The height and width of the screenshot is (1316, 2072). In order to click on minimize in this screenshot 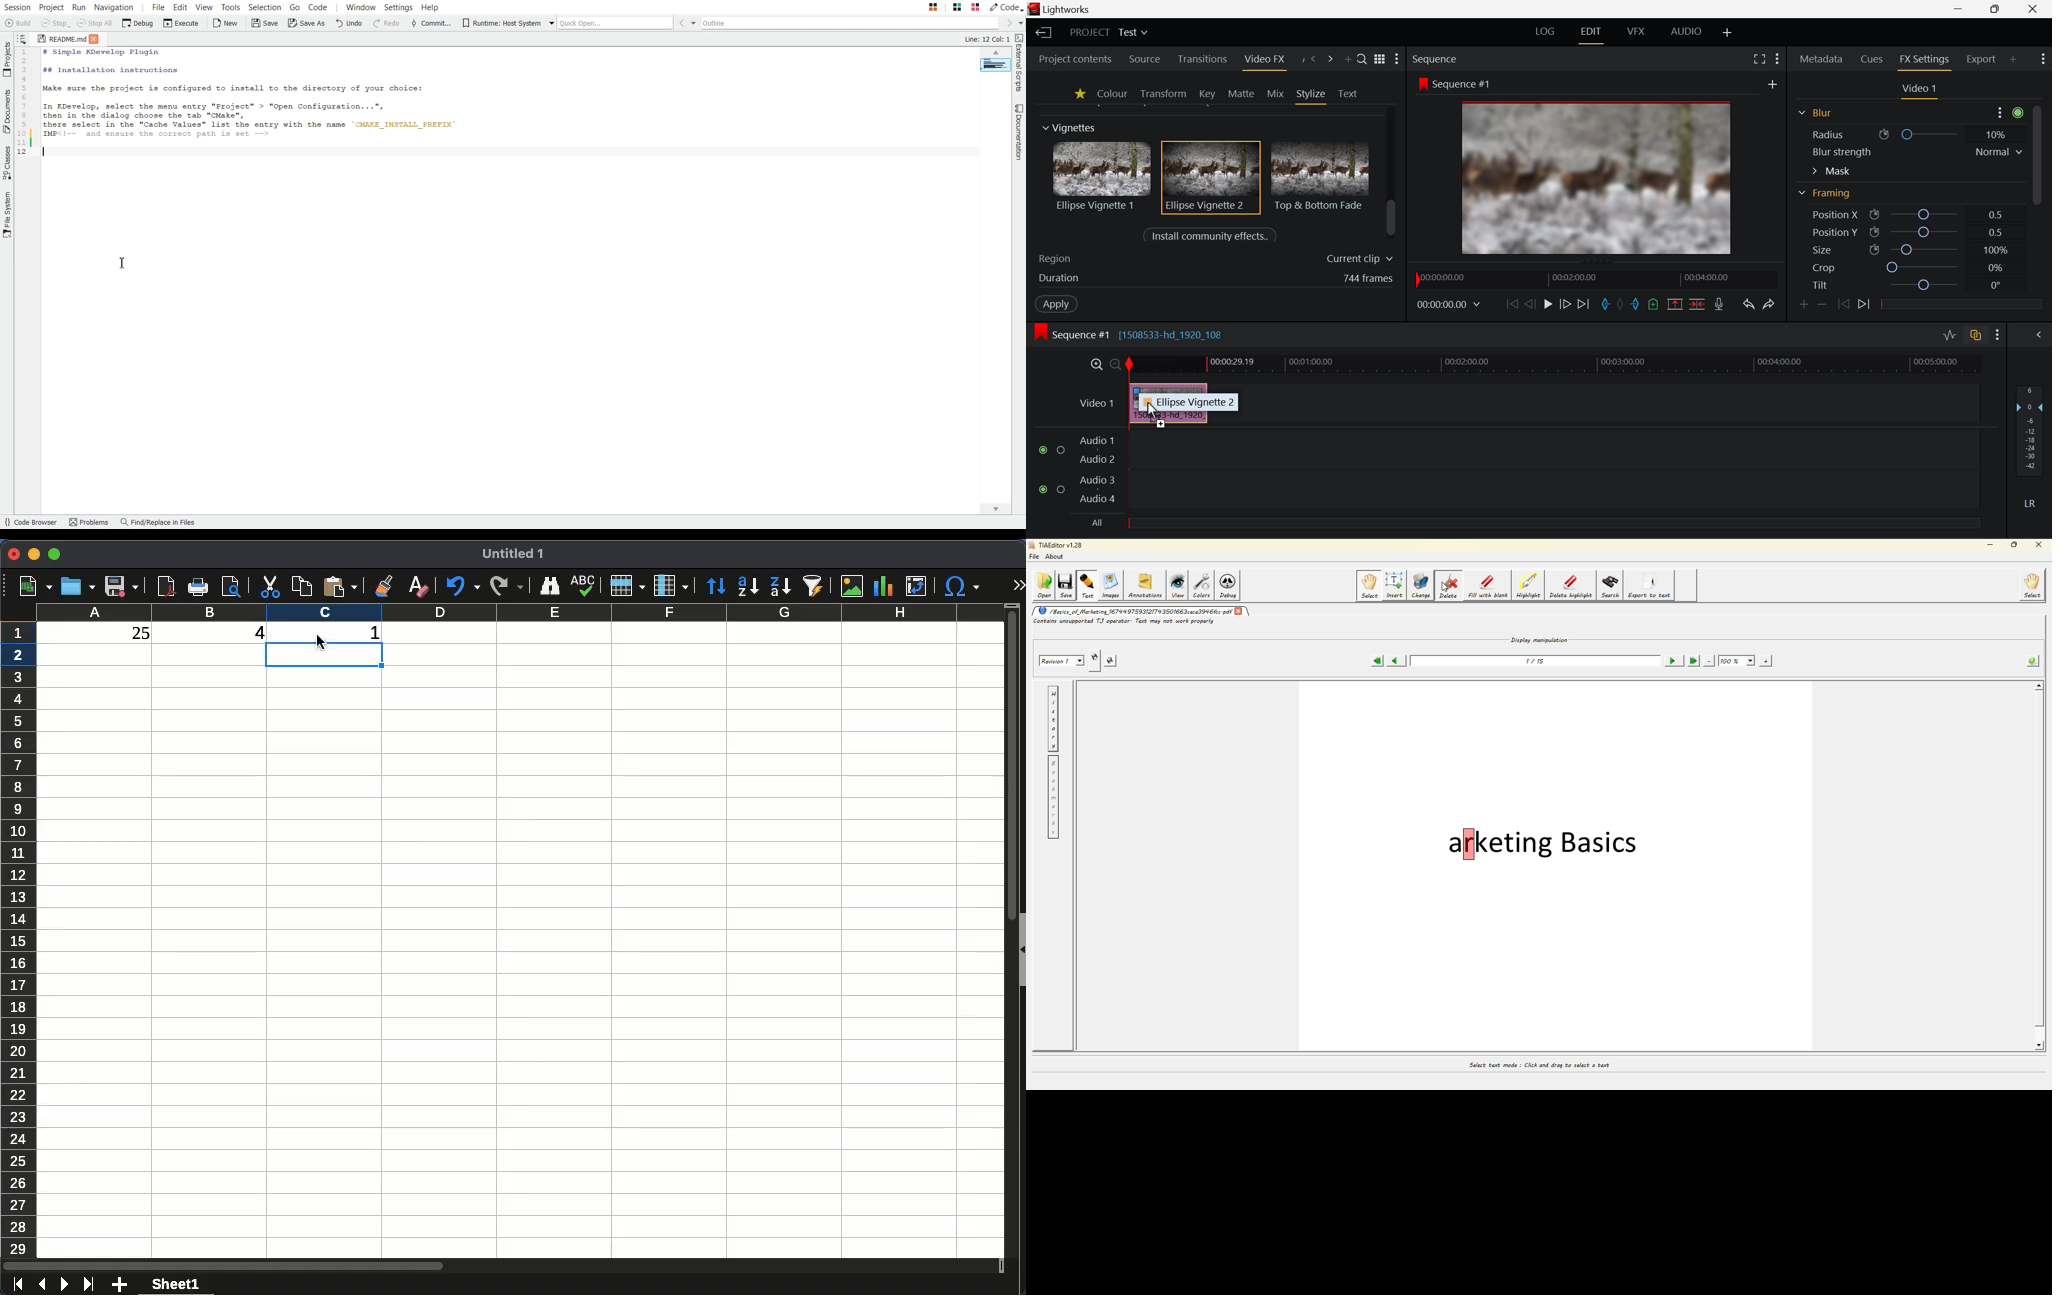, I will do `click(1988, 546)`.